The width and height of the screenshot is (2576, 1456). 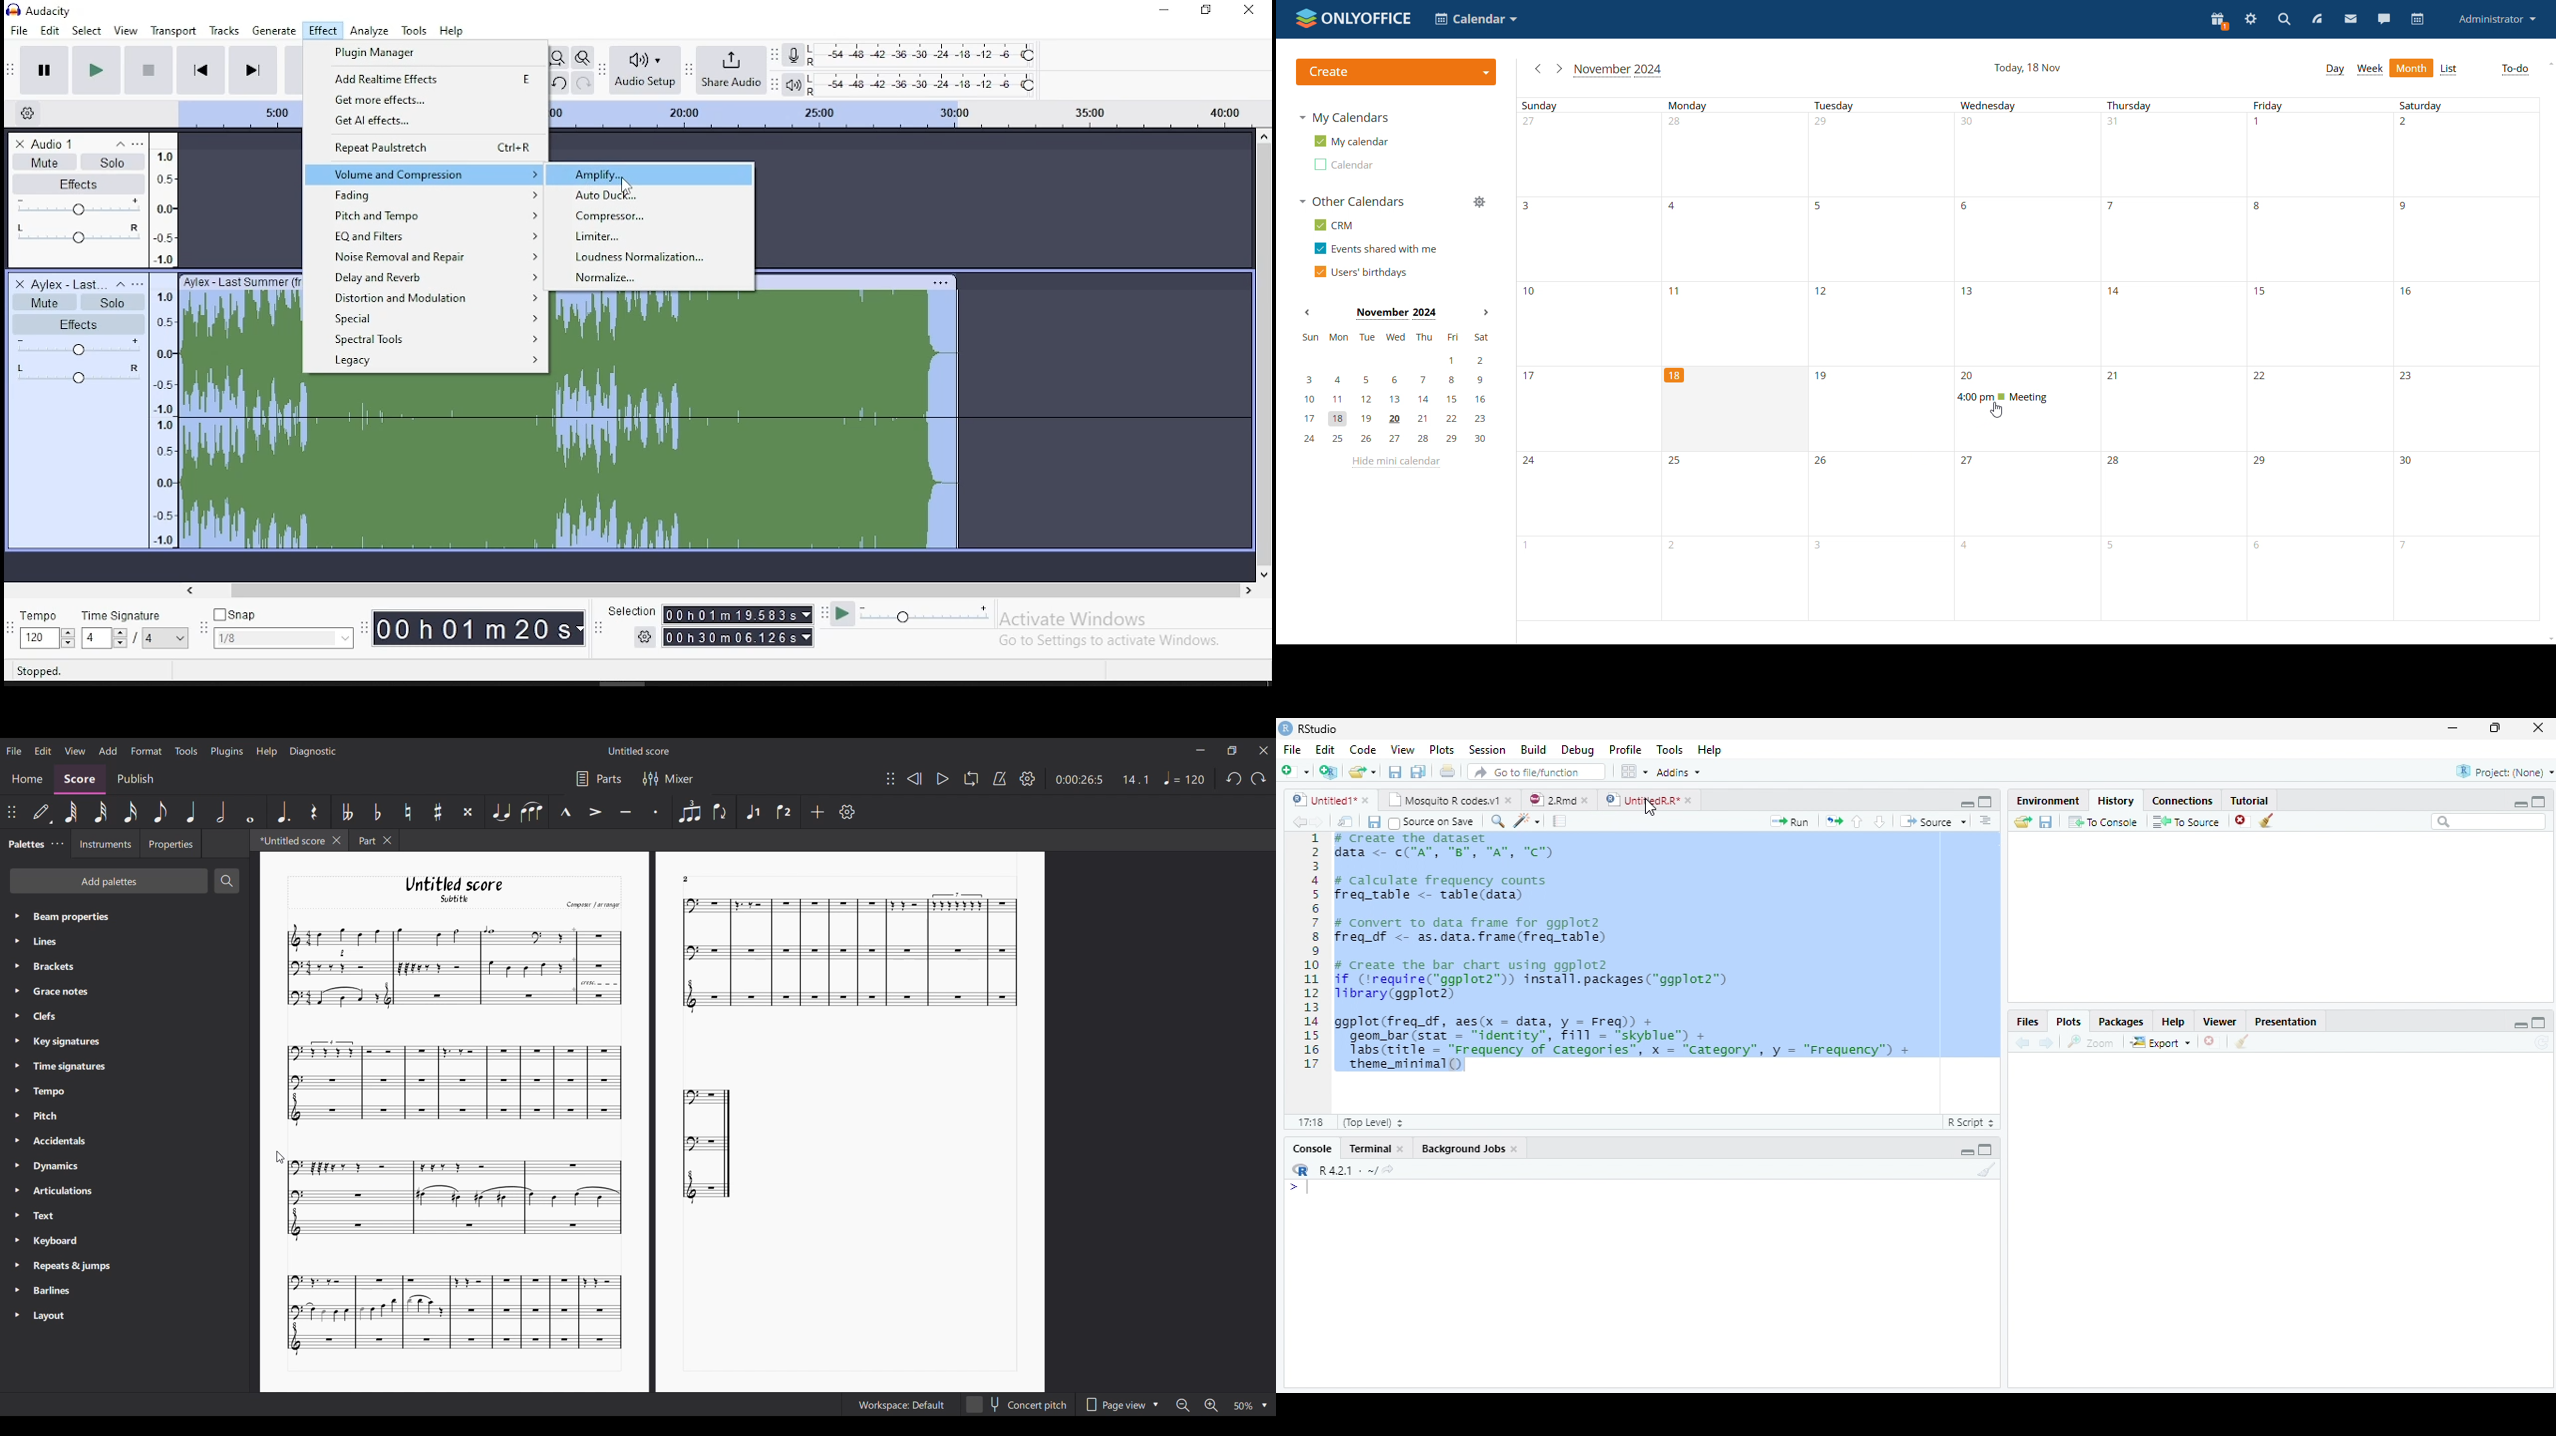 I want to click on Tab settings, so click(x=57, y=844).